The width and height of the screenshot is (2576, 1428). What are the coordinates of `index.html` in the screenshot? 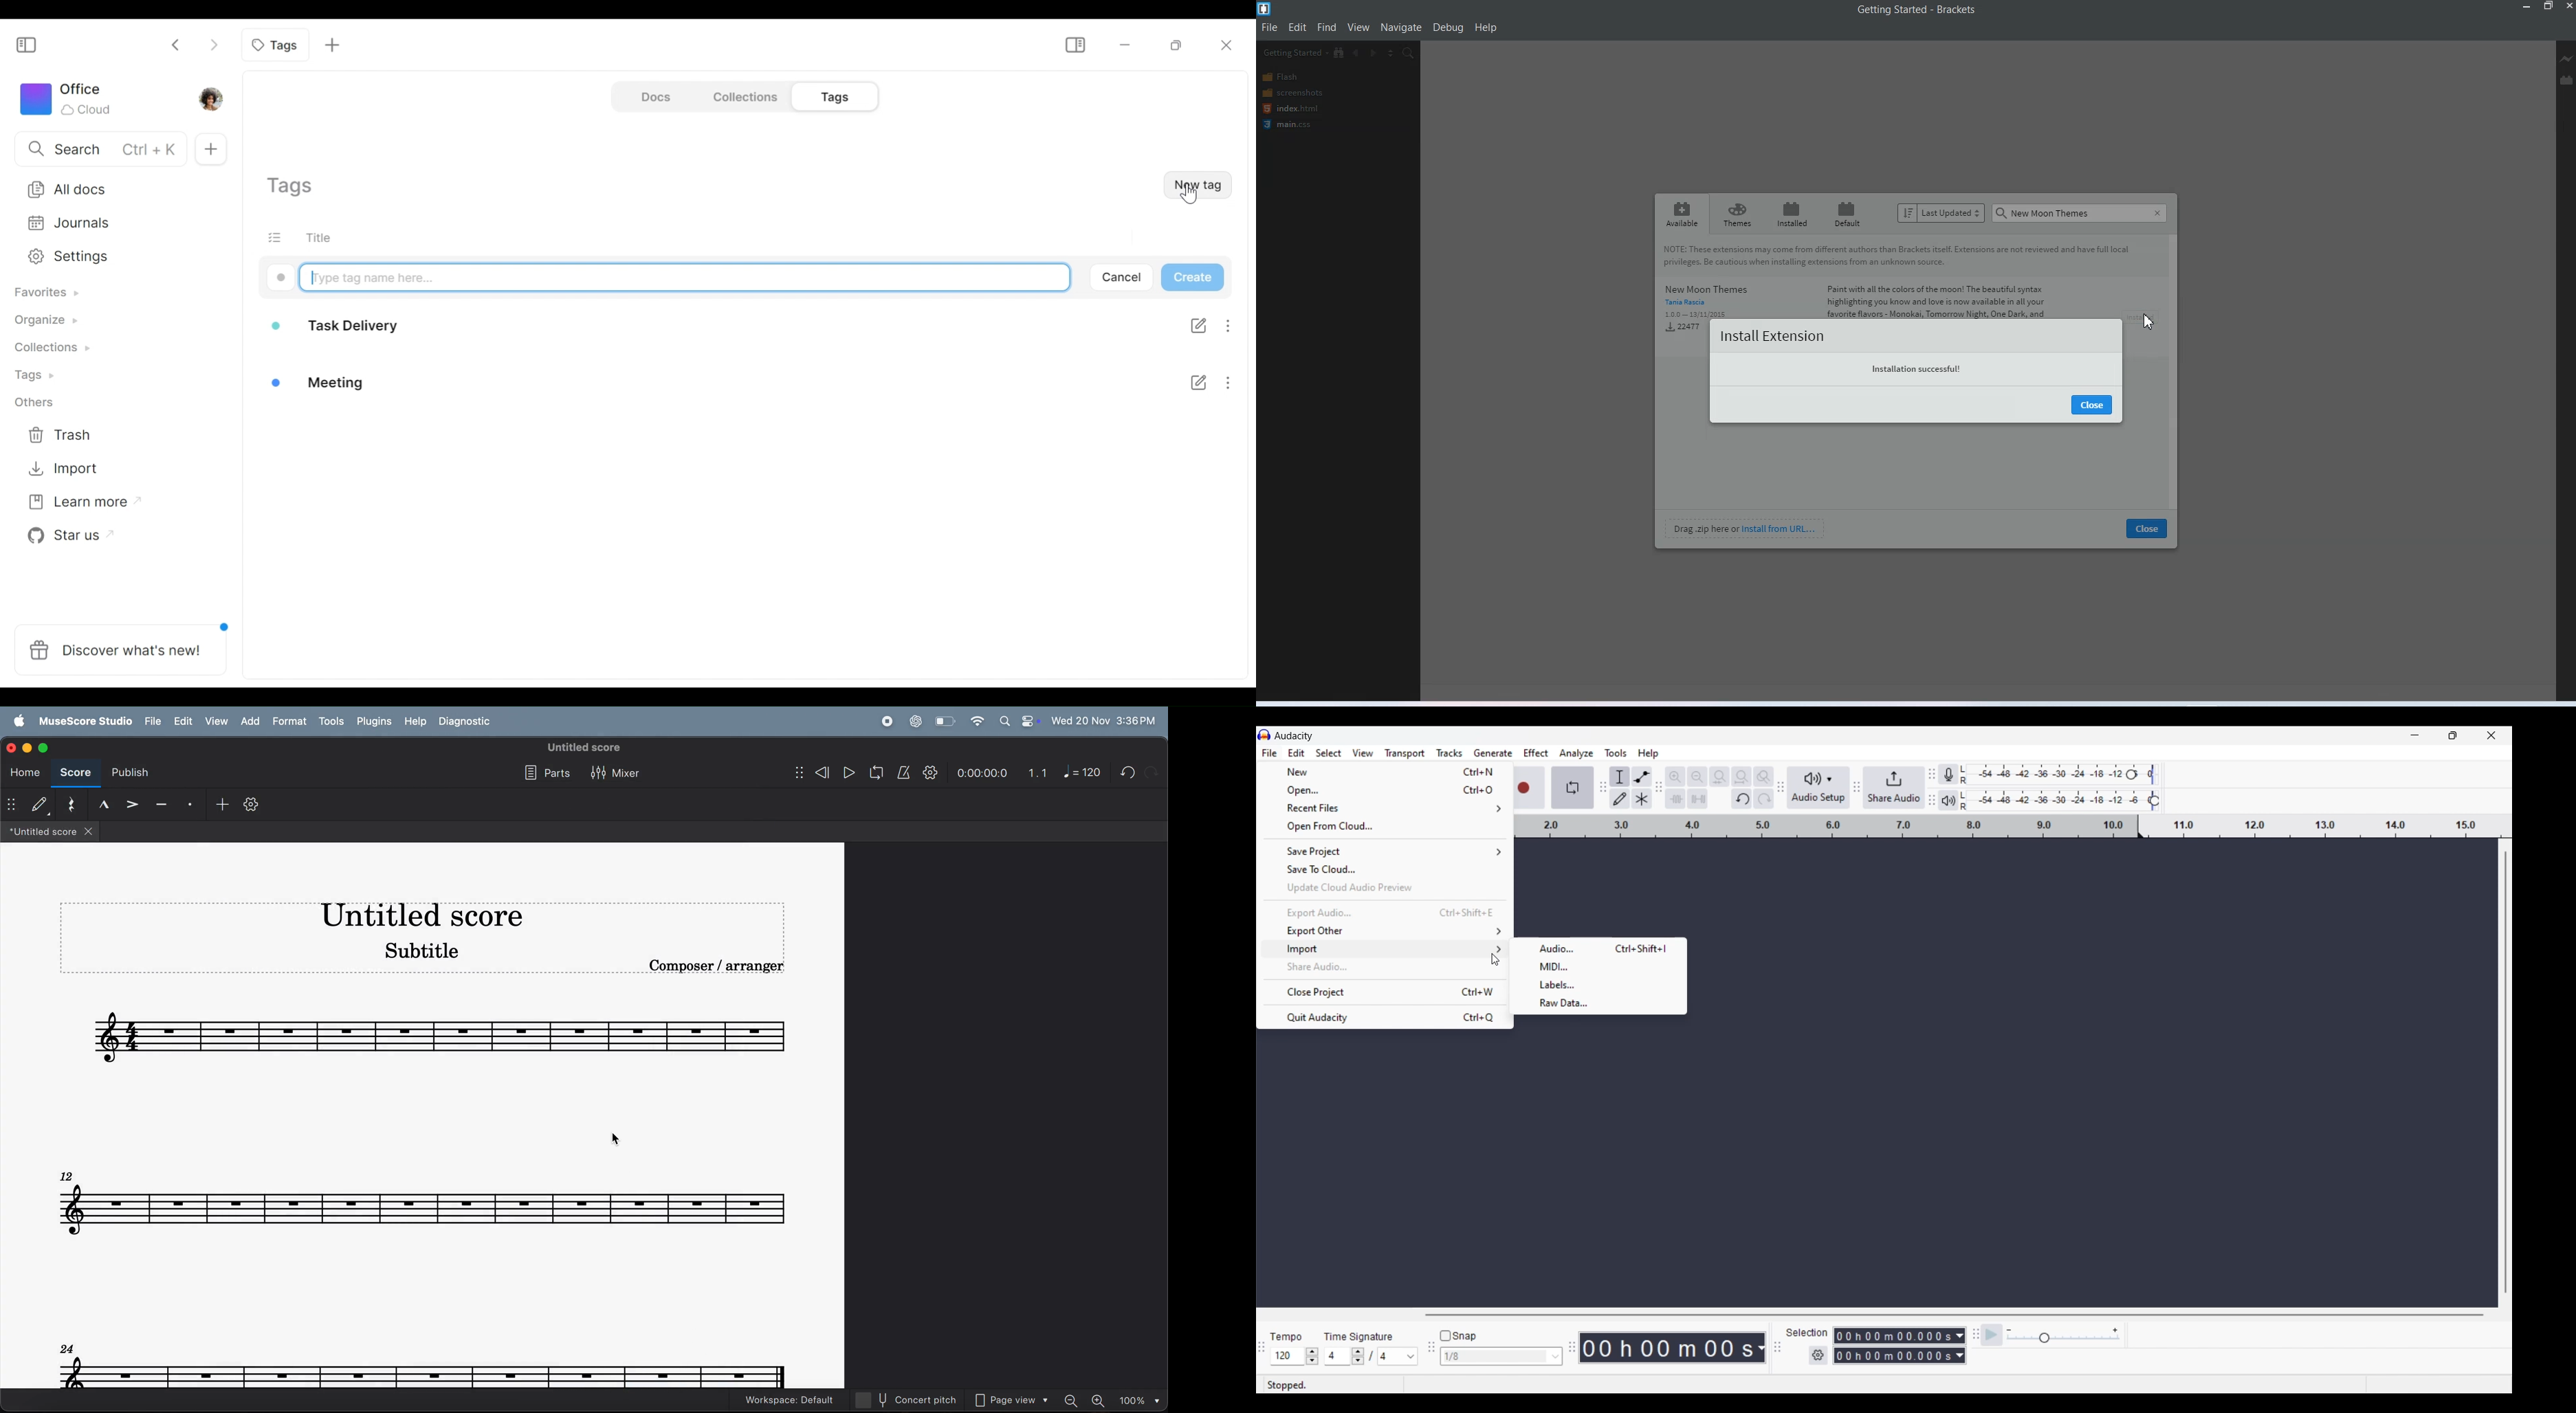 It's located at (1289, 109).